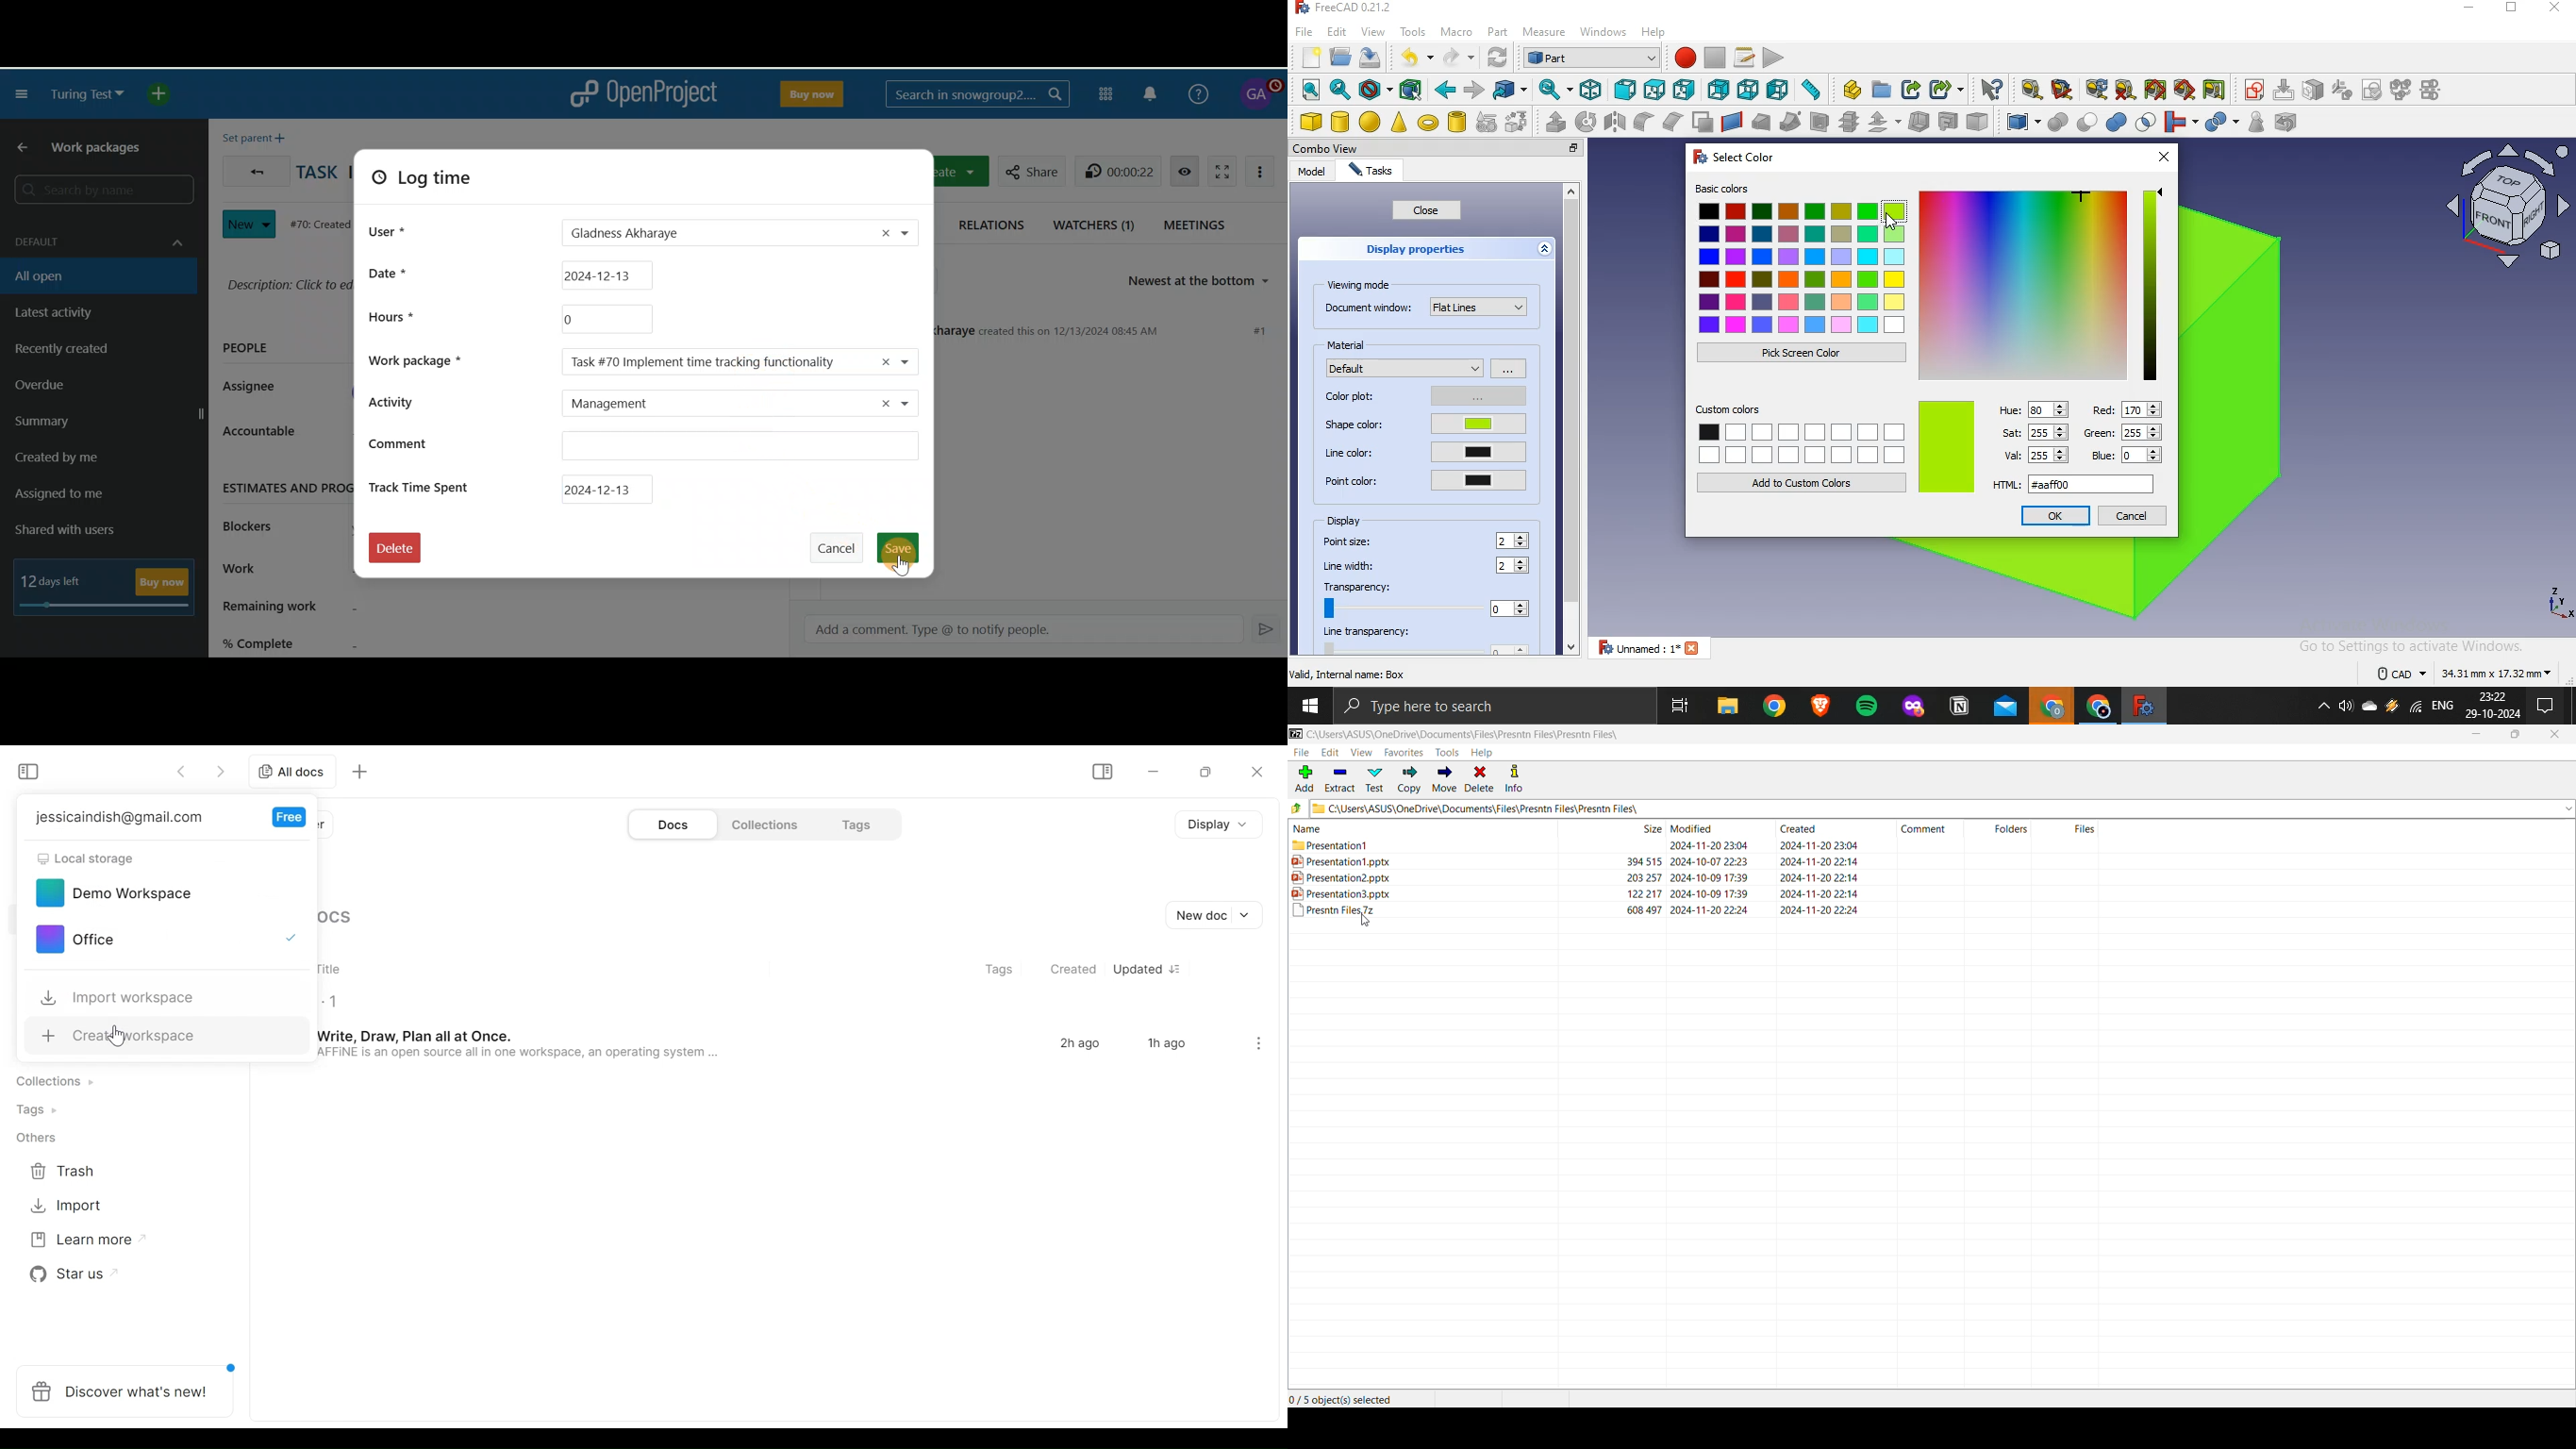 Image resolution: width=2576 pixels, height=1456 pixels. I want to click on revolve, so click(1586, 121).